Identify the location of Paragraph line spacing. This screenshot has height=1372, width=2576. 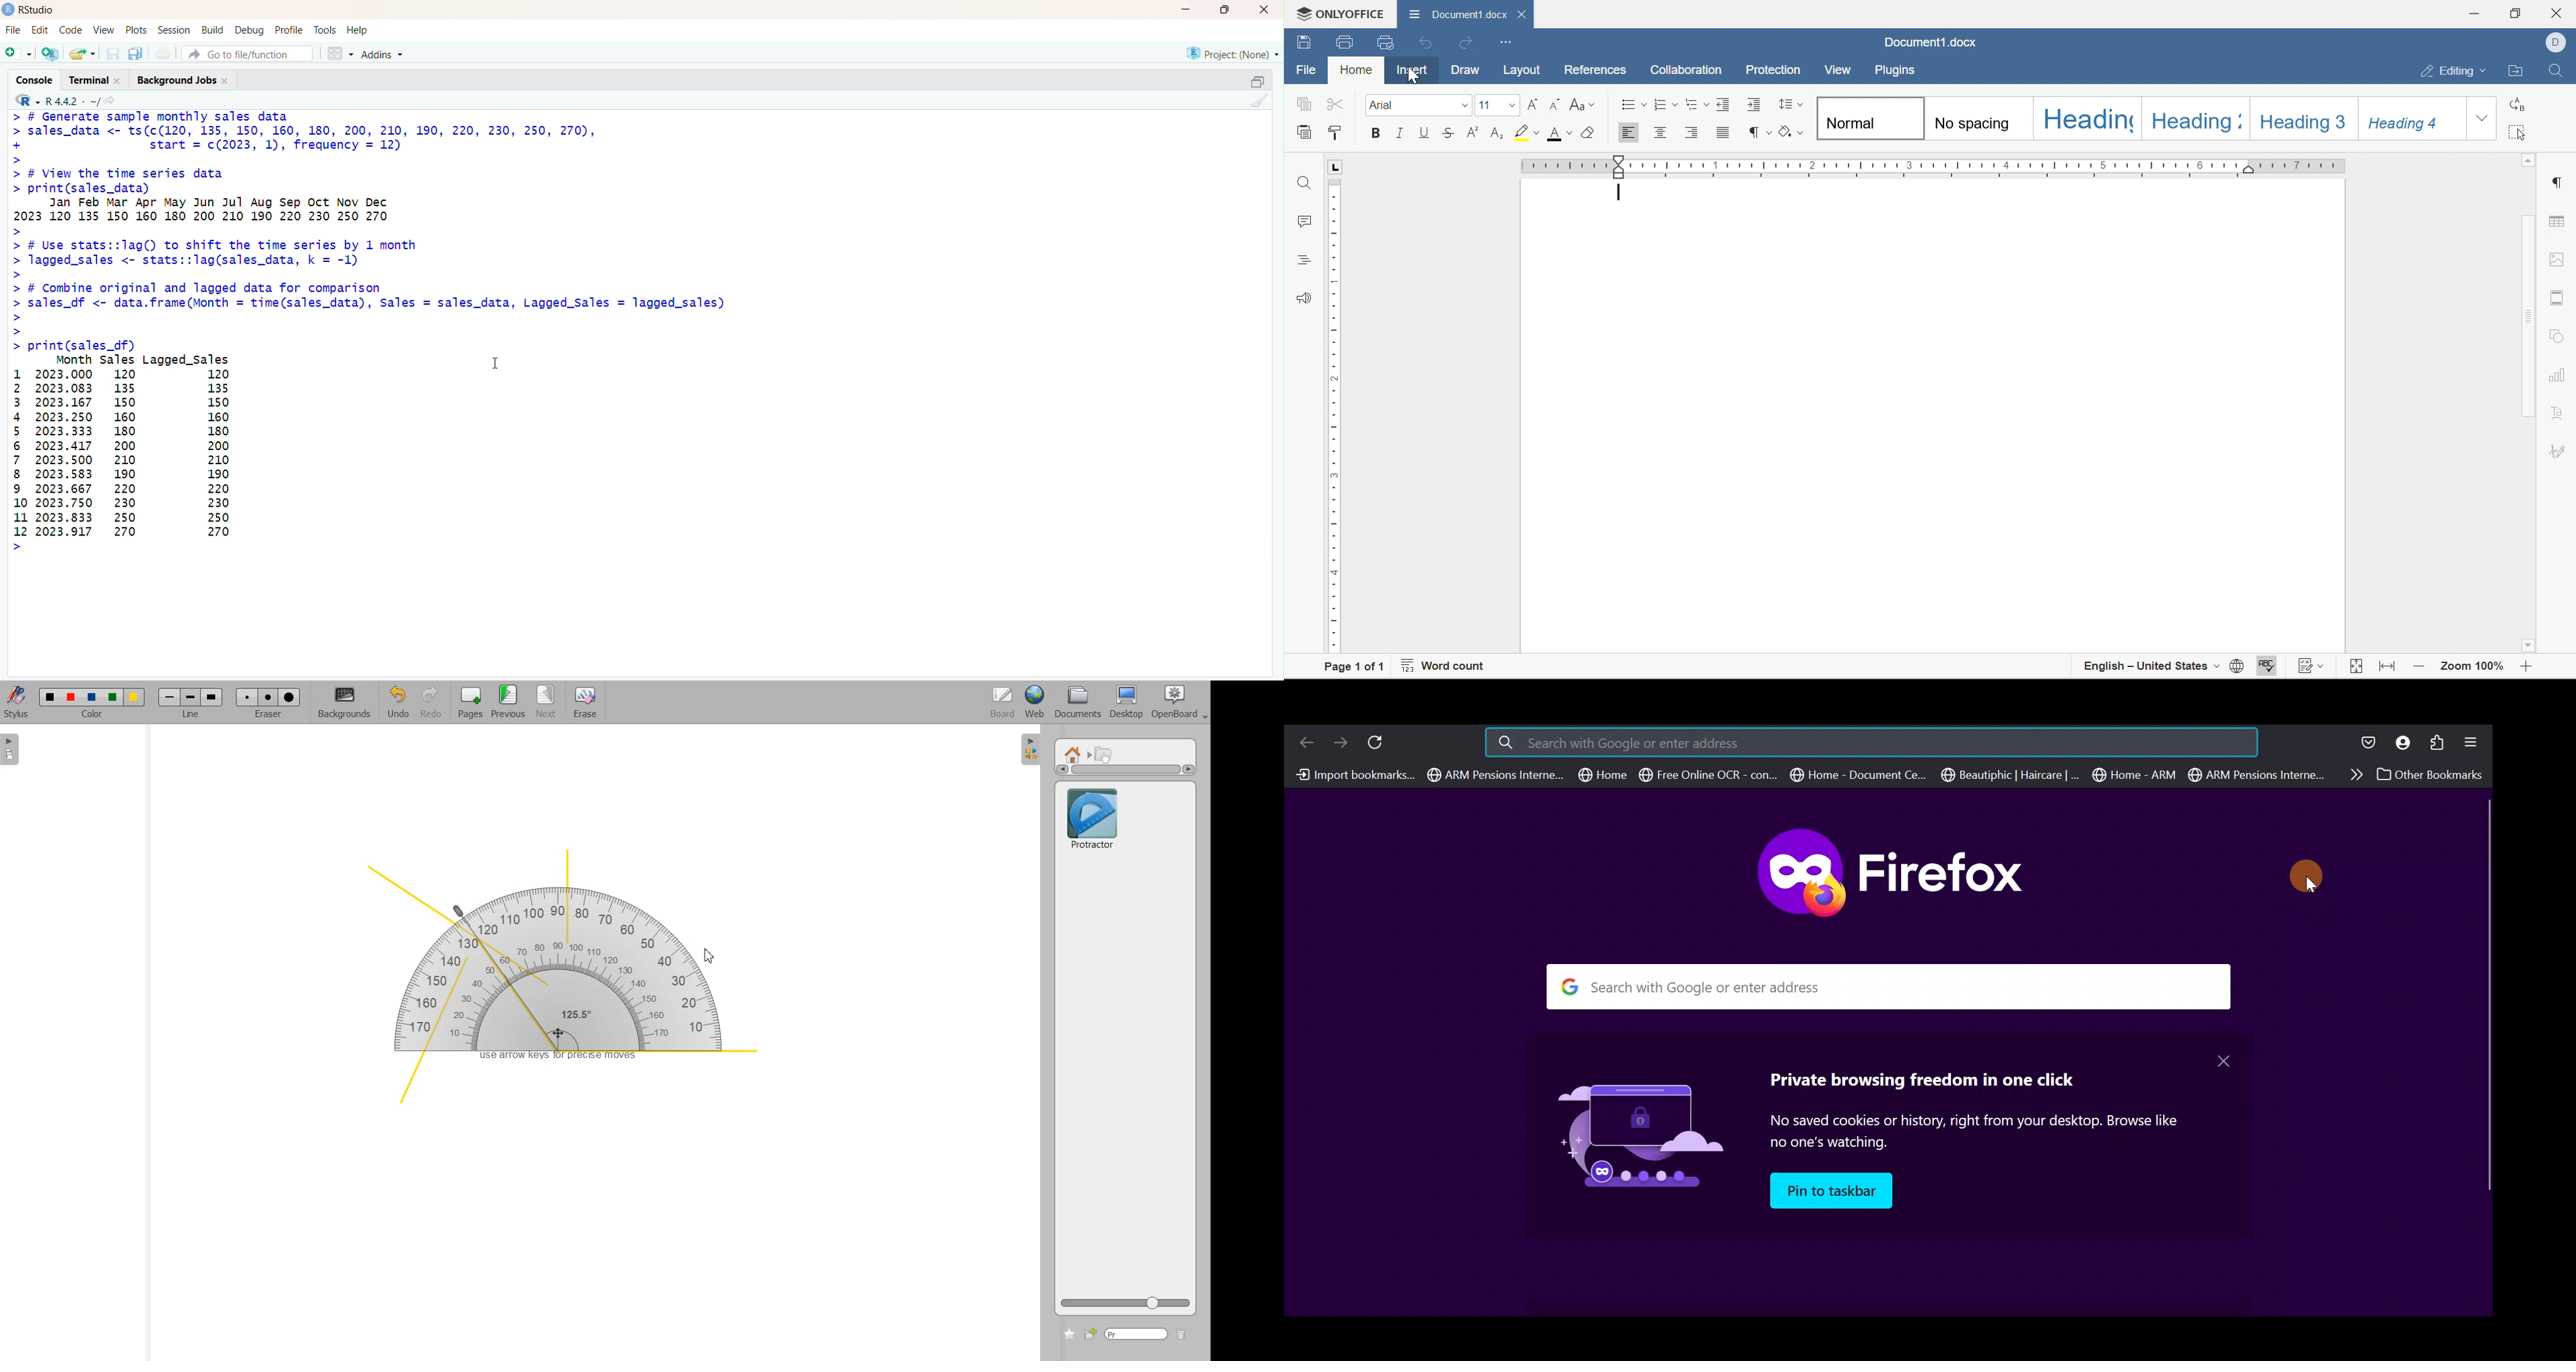
(1790, 104).